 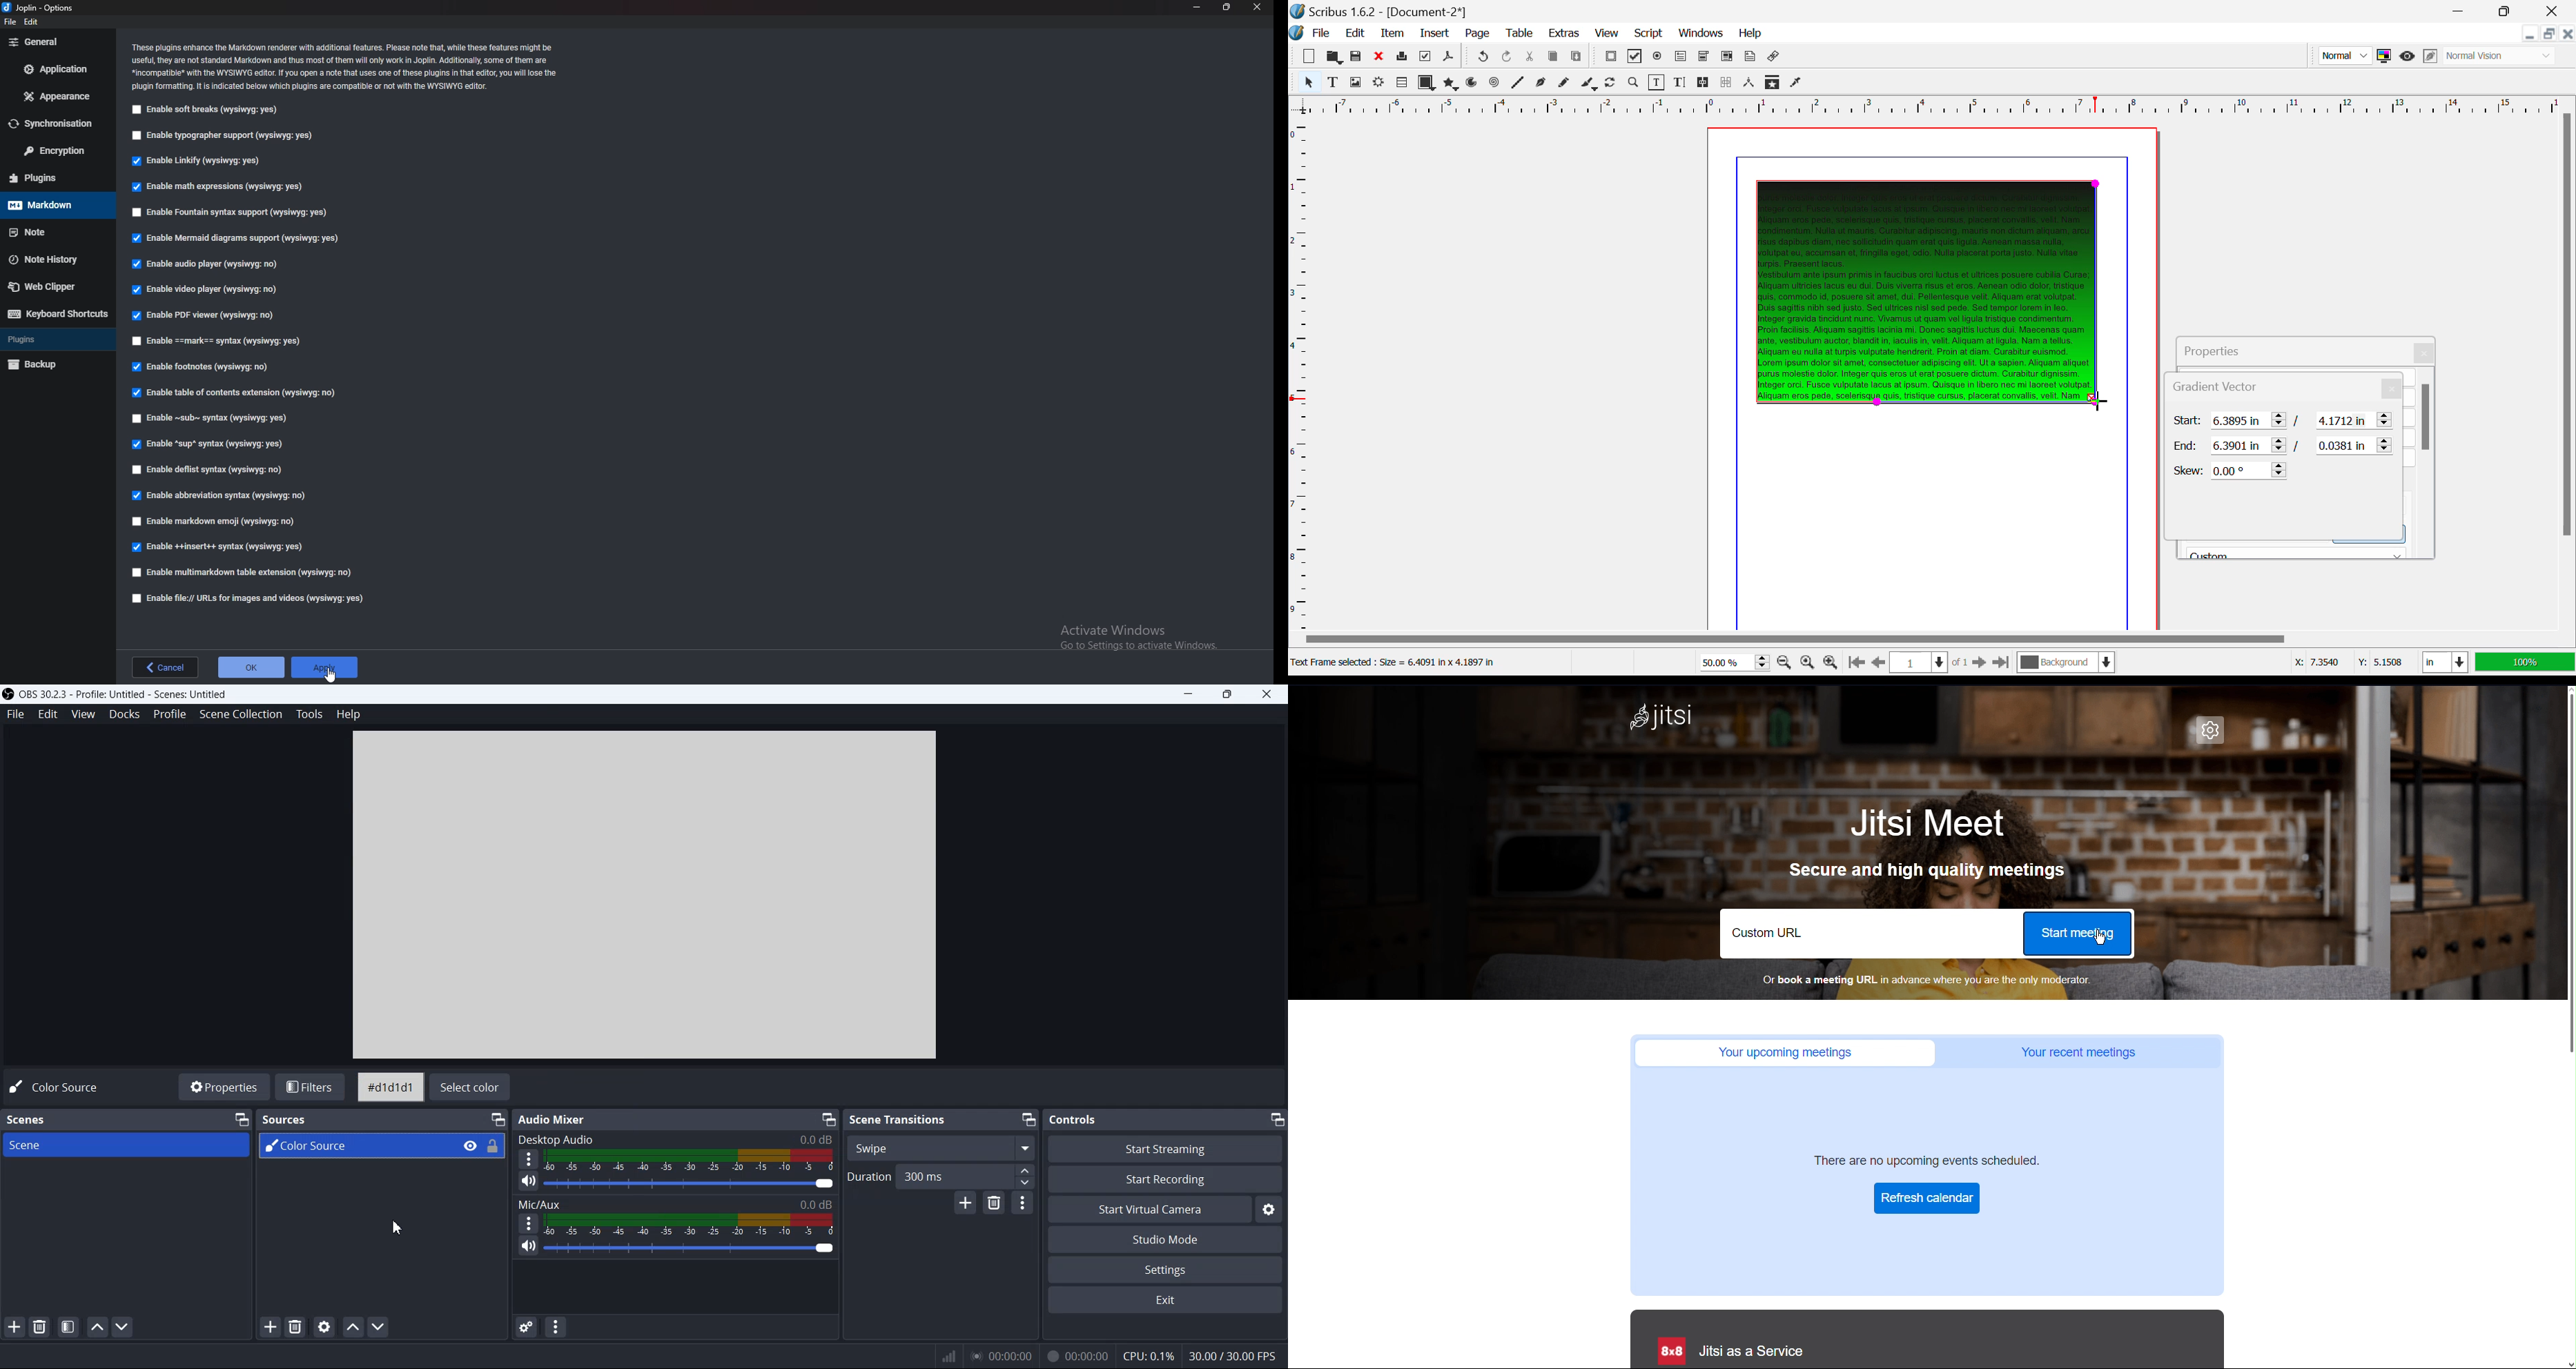 I want to click on Encryption, so click(x=58, y=151).